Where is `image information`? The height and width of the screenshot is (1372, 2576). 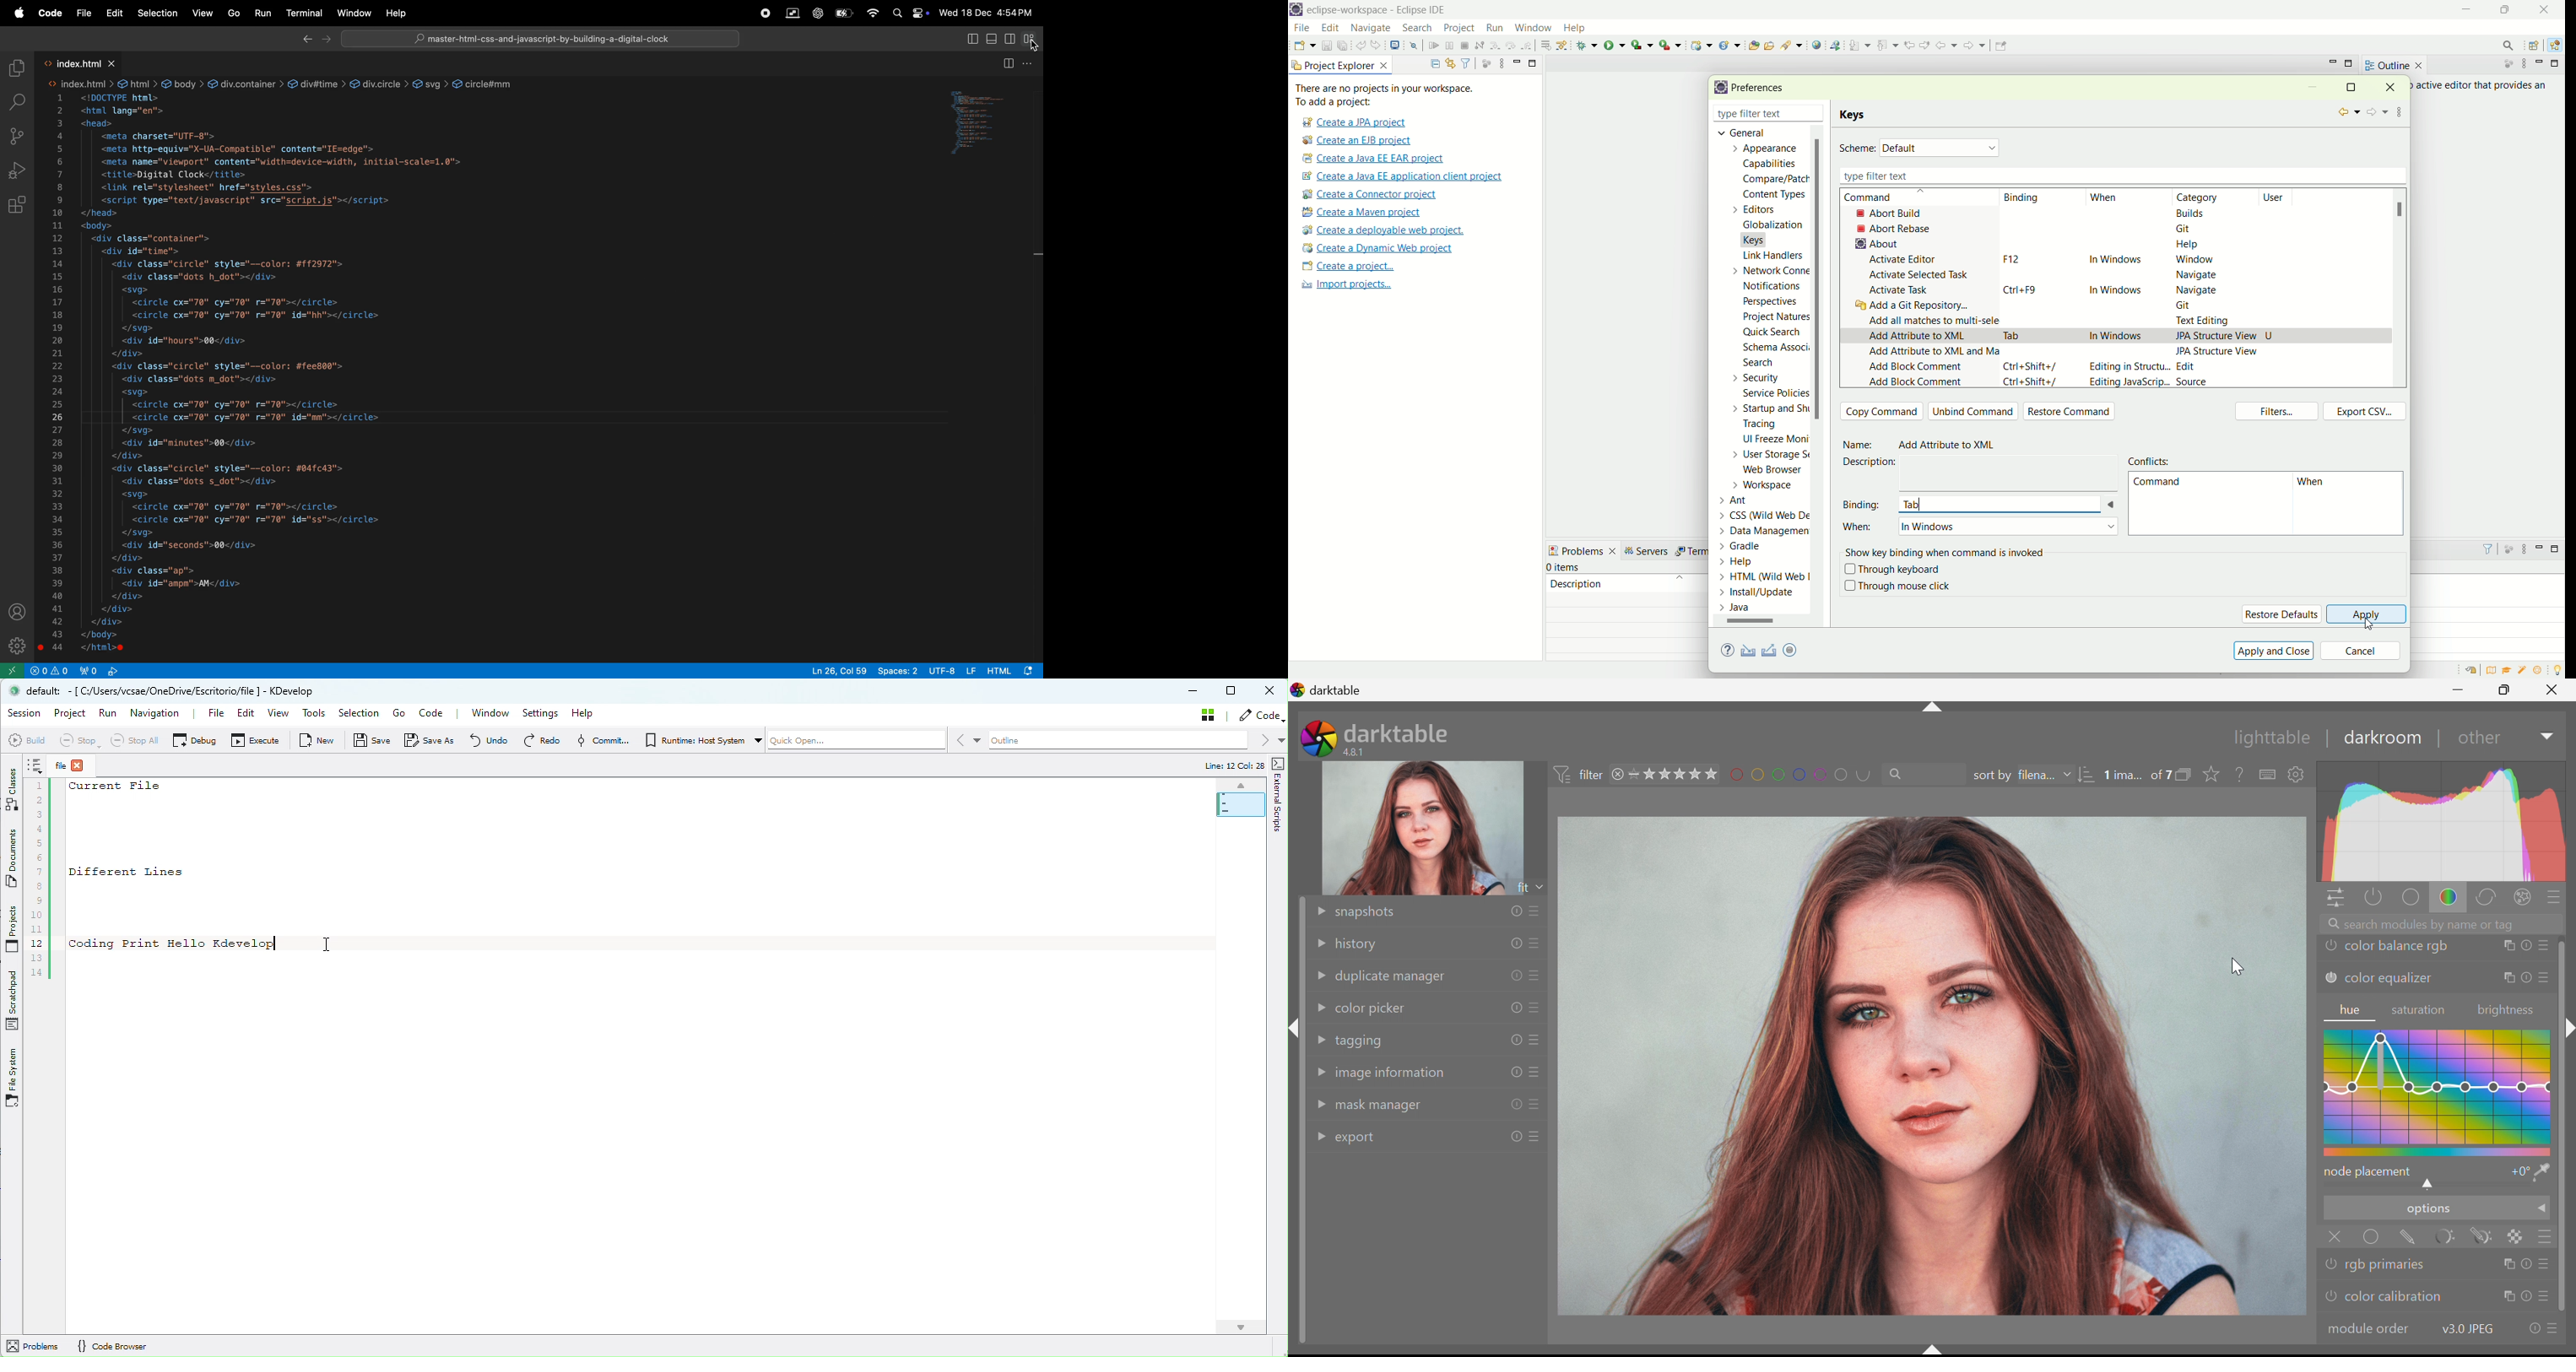
image information is located at coordinates (1391, 1076).